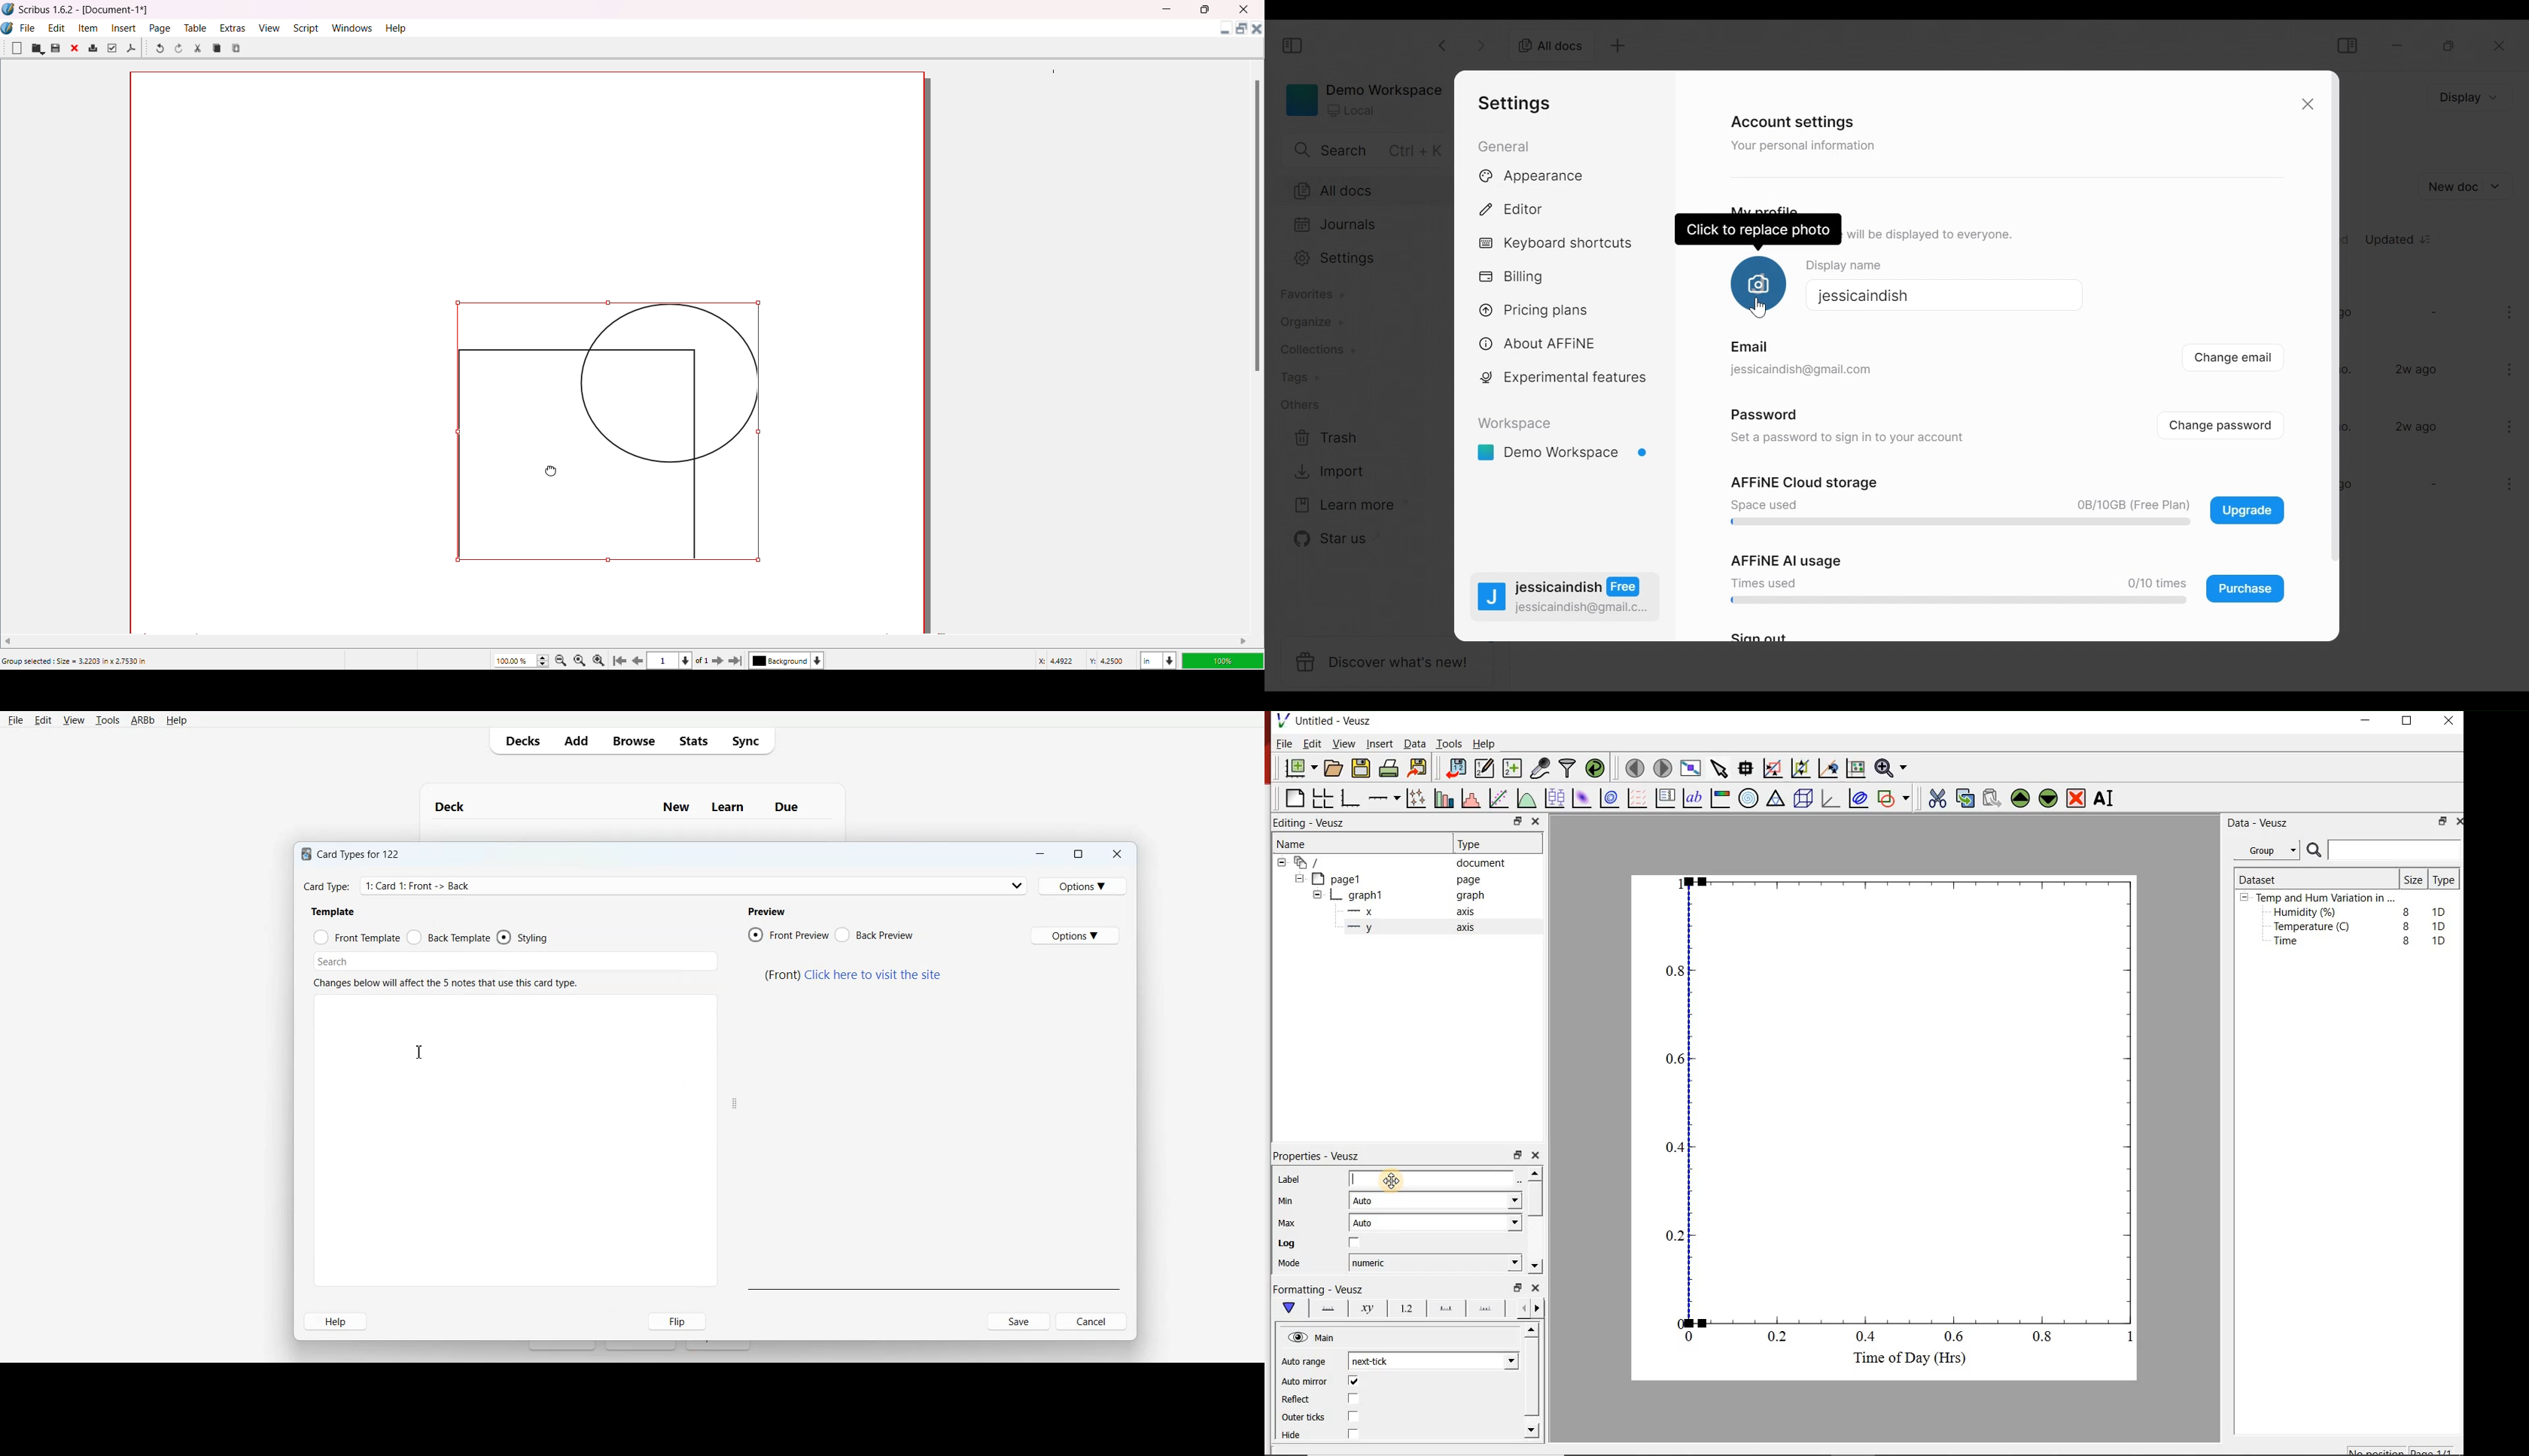 This screenshot has height=1456, width=2548. Describe the element at coordinates (714, 660) in the screenshot. I see `Next` at that location.